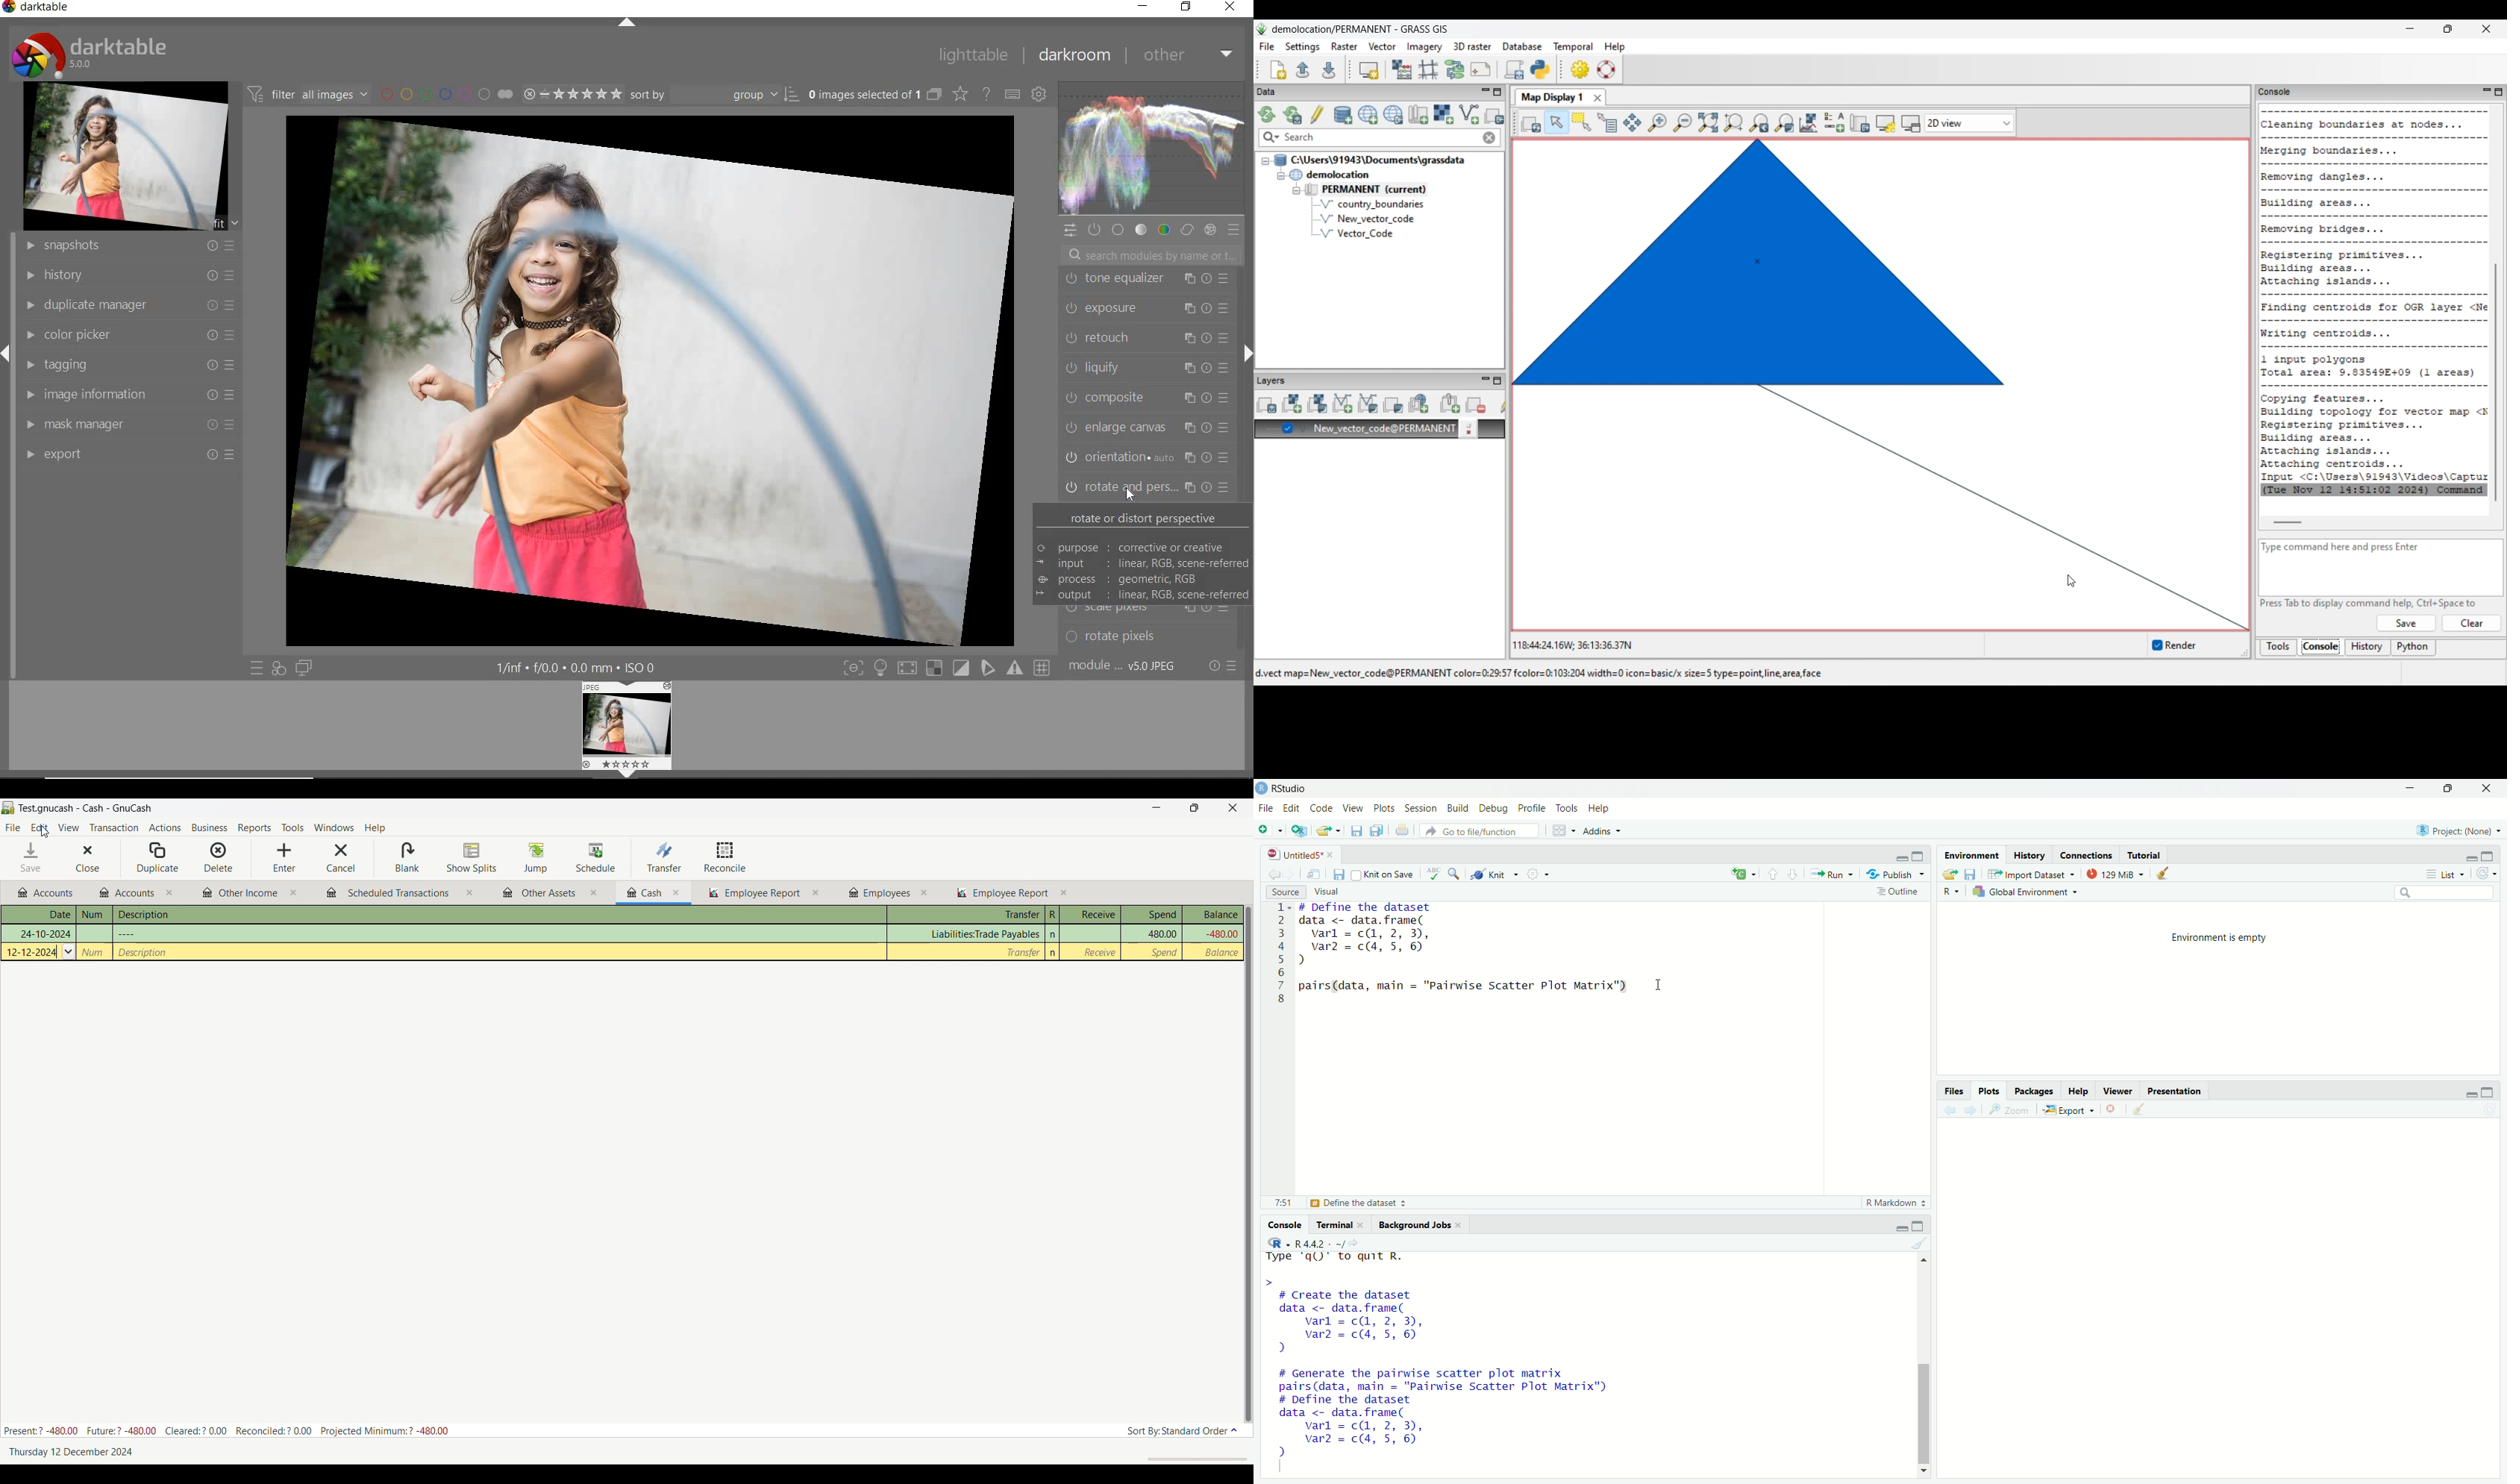  I want to click on Search bar, so click(2444, 893).